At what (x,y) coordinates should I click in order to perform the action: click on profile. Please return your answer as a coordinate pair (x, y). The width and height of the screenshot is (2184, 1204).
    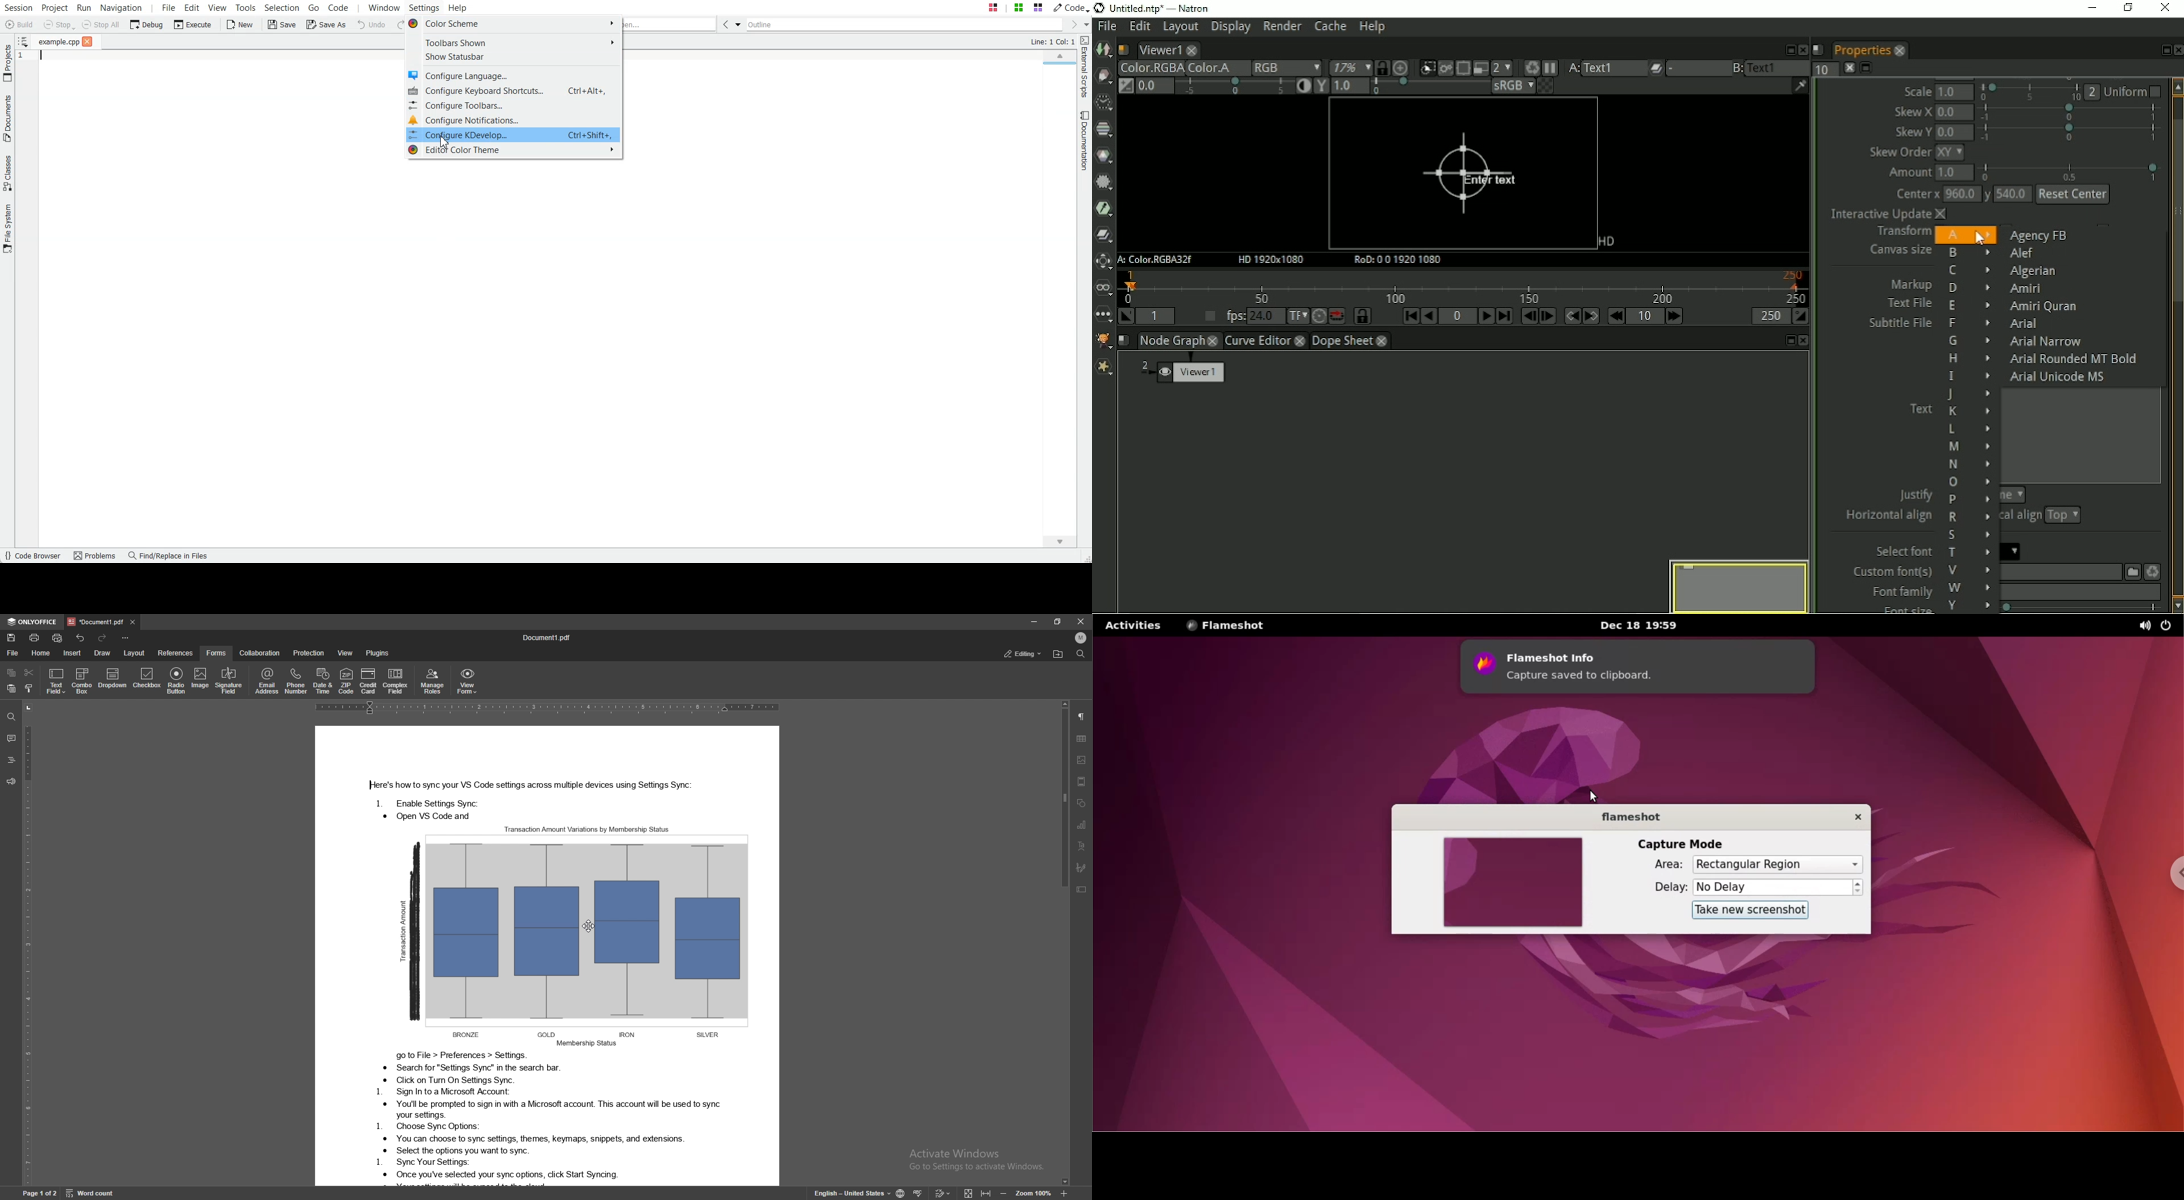
    Looking at the image, I should click on (1081, 637).